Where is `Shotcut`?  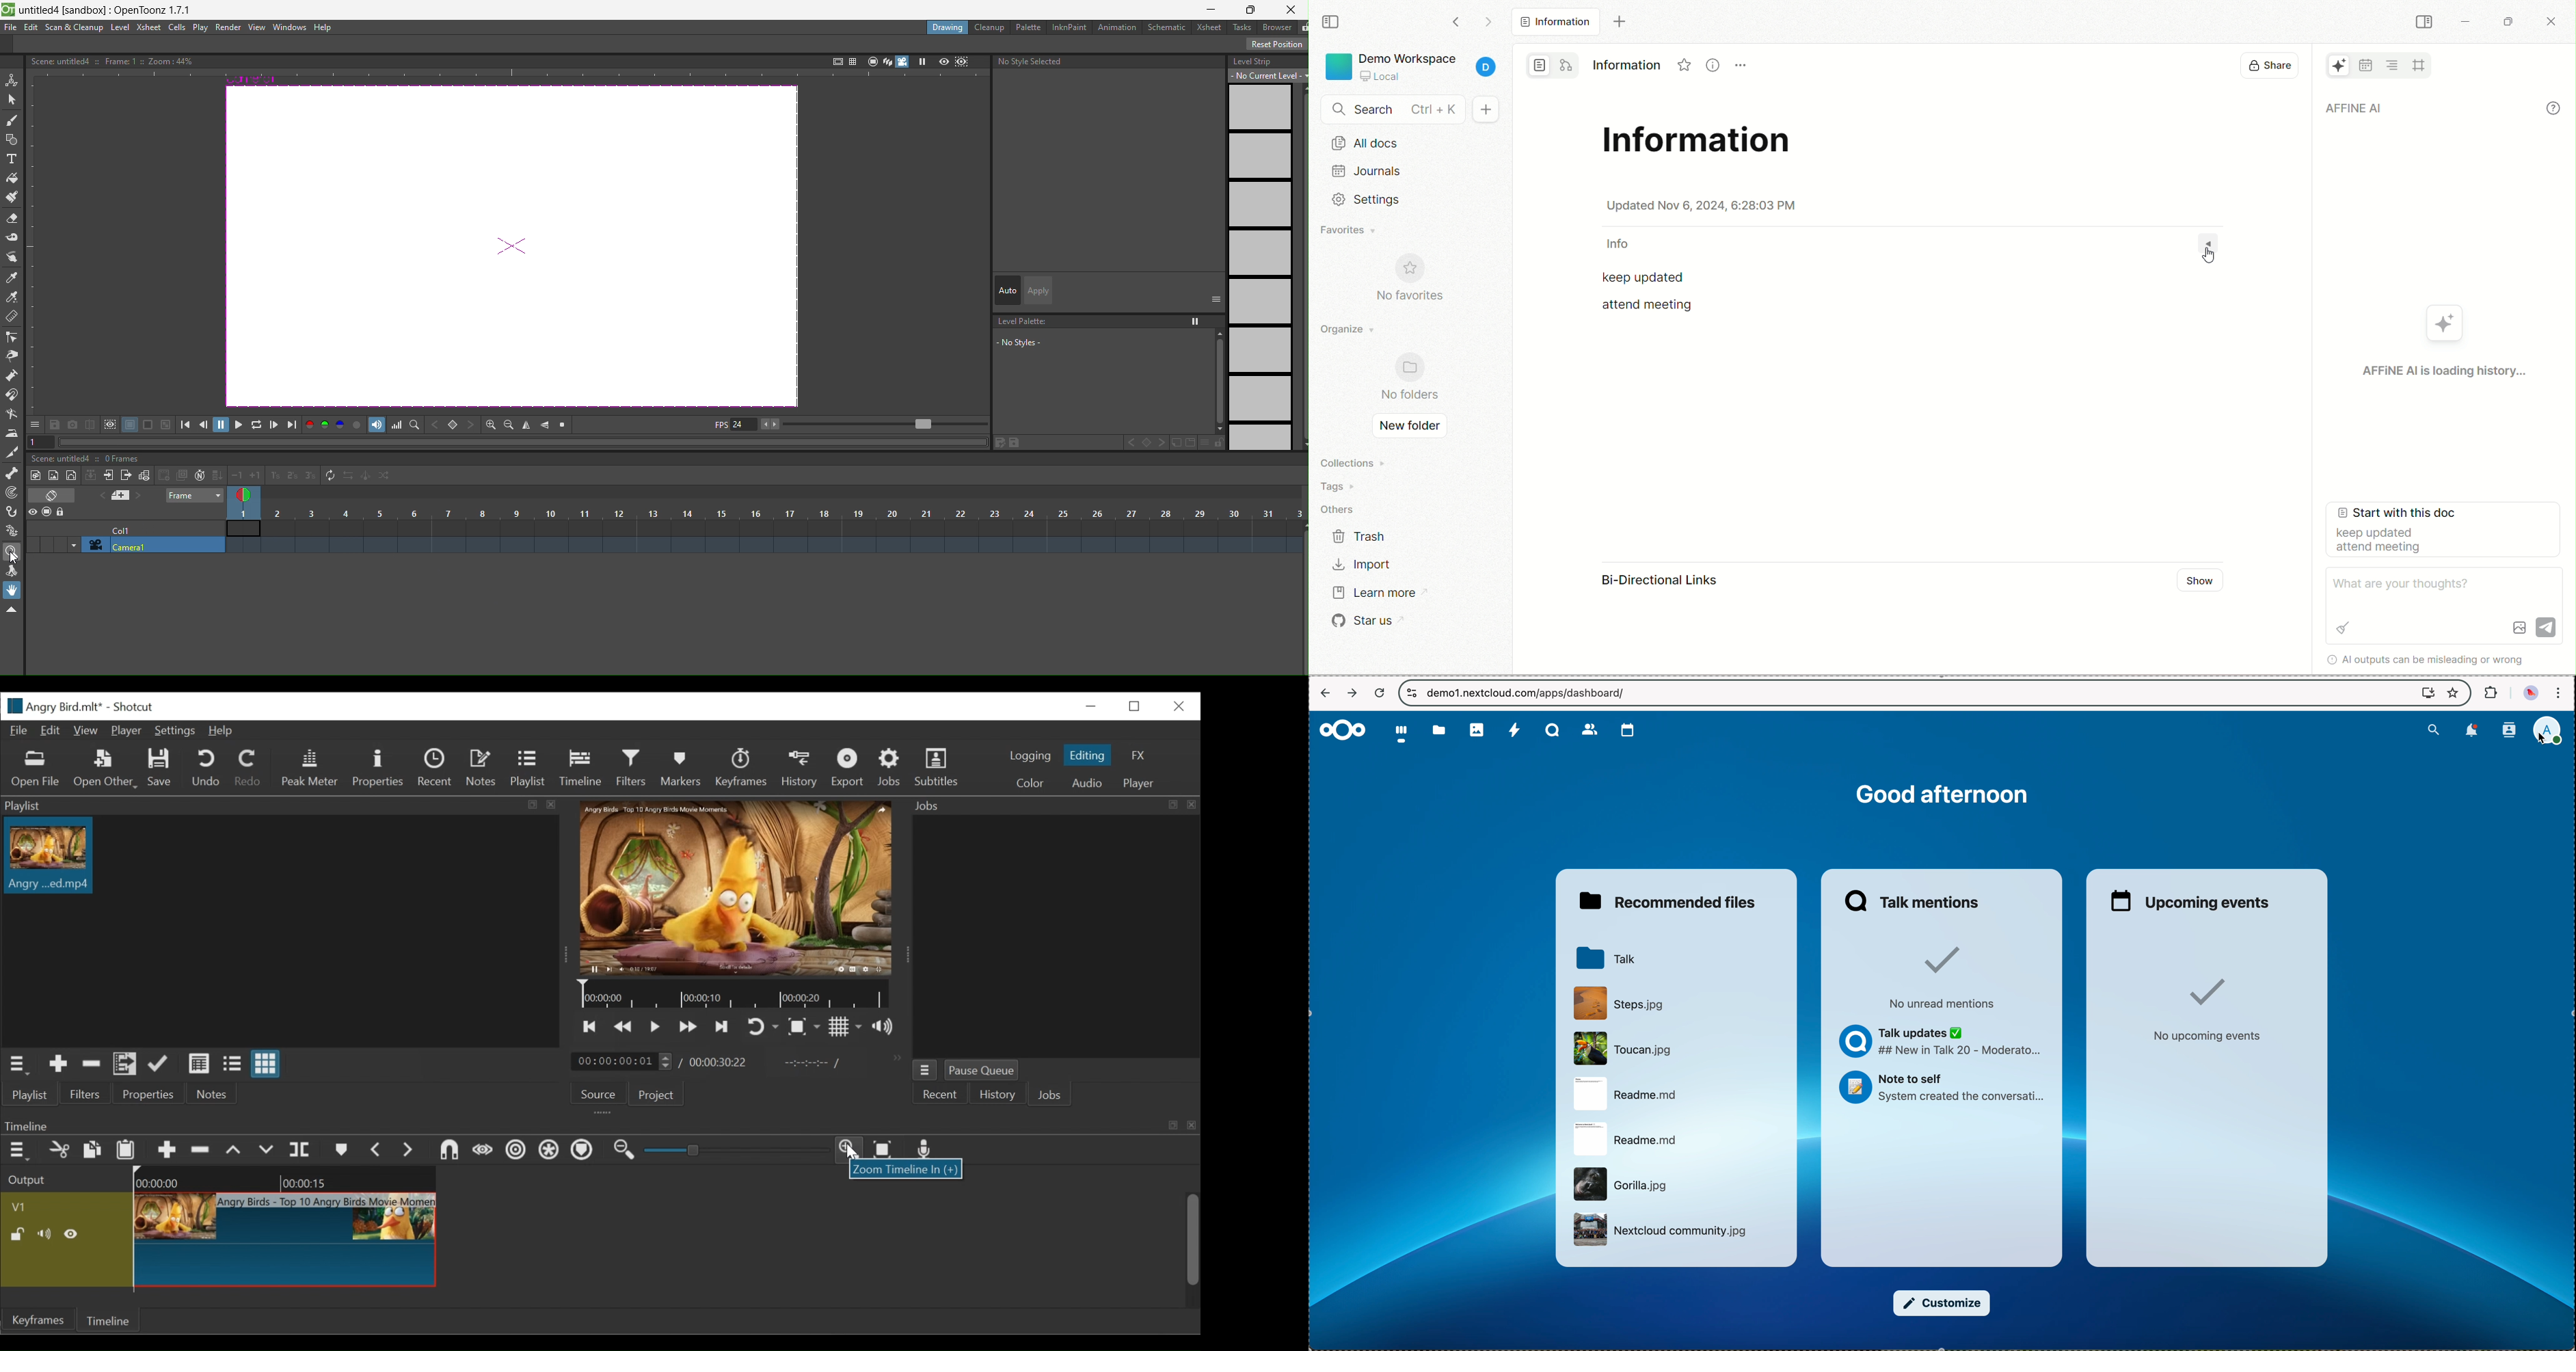 Shotcut is located at coordinates (134, 707).